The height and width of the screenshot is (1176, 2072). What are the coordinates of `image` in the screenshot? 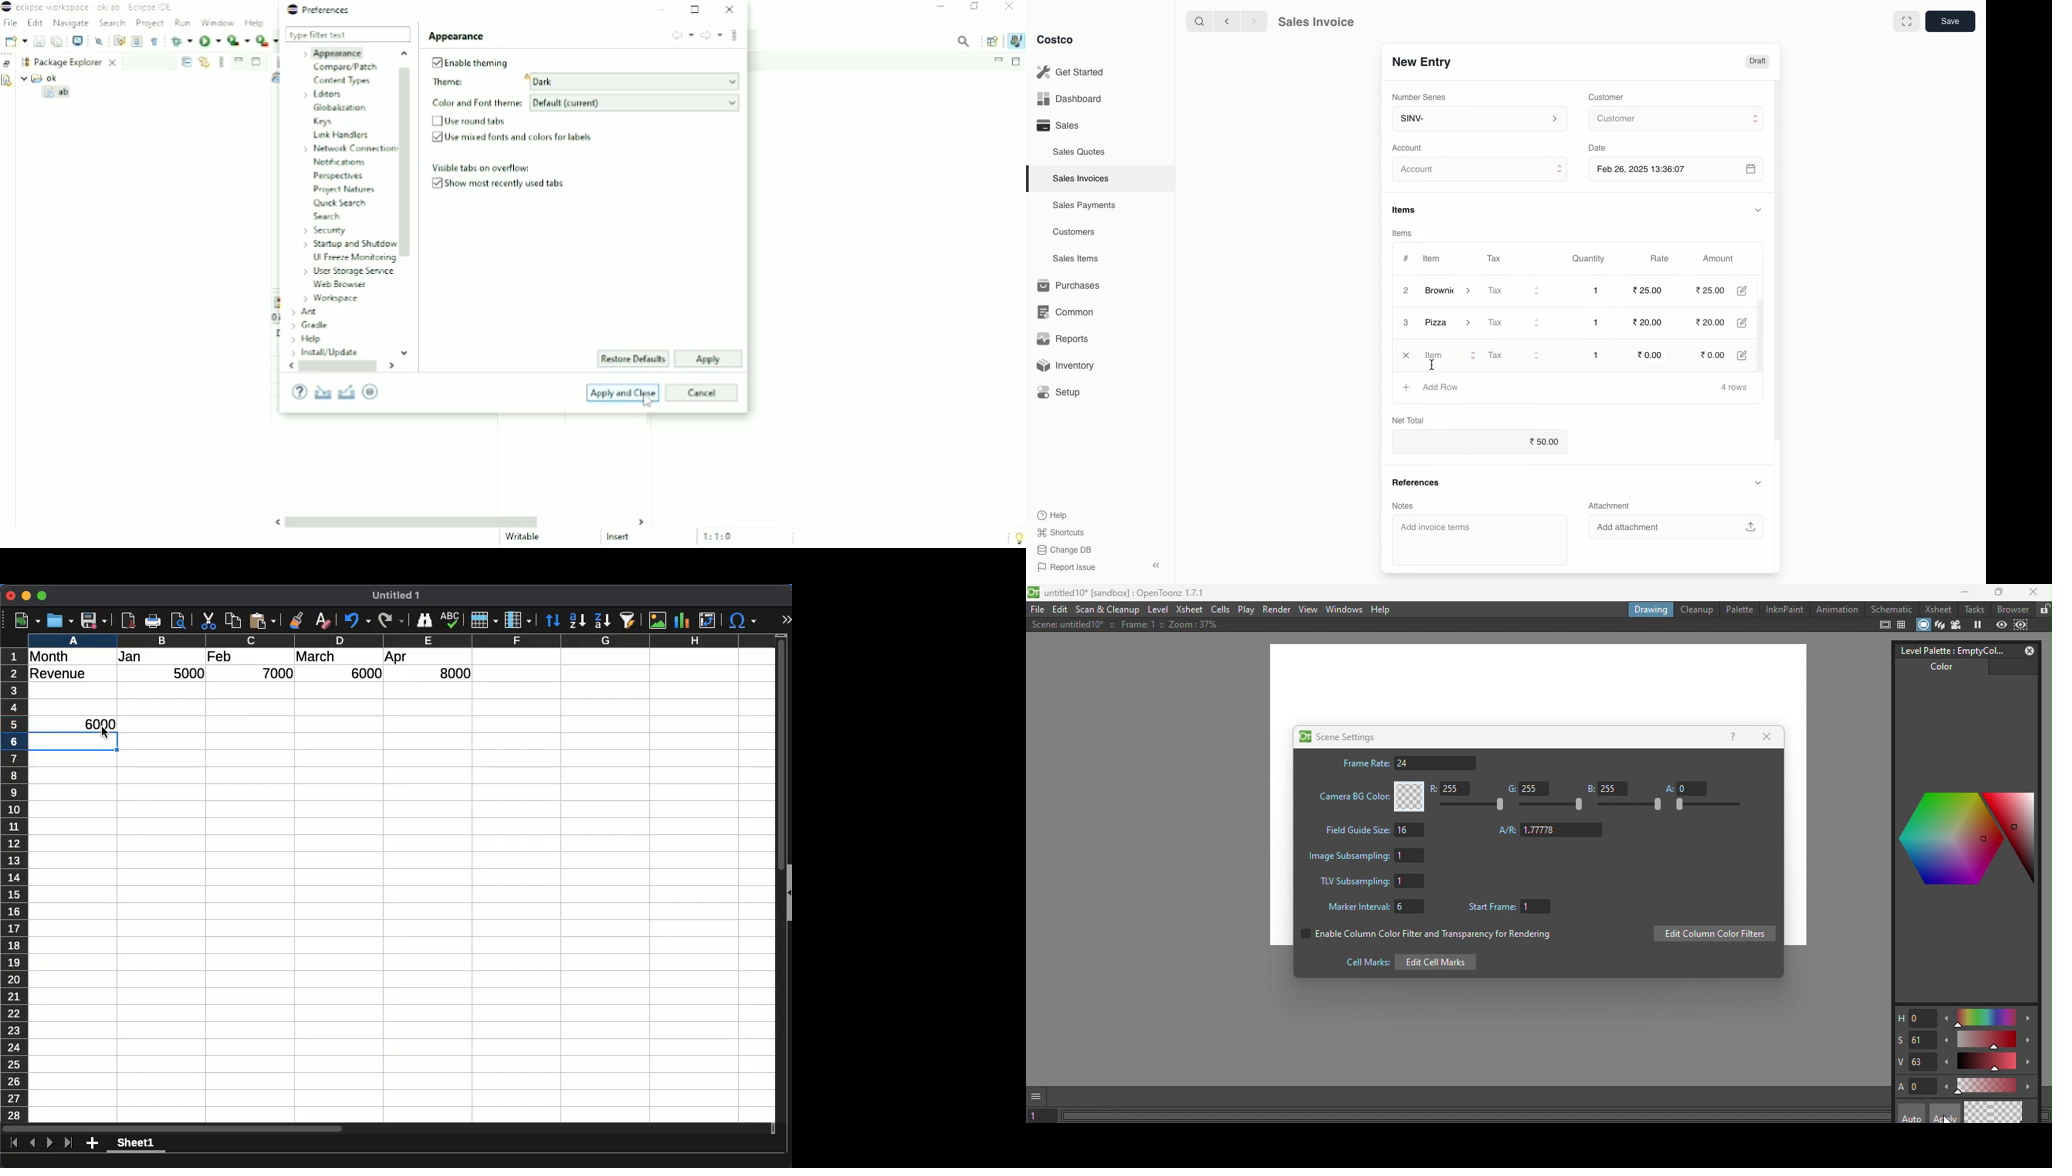 It's located at (657, 620).